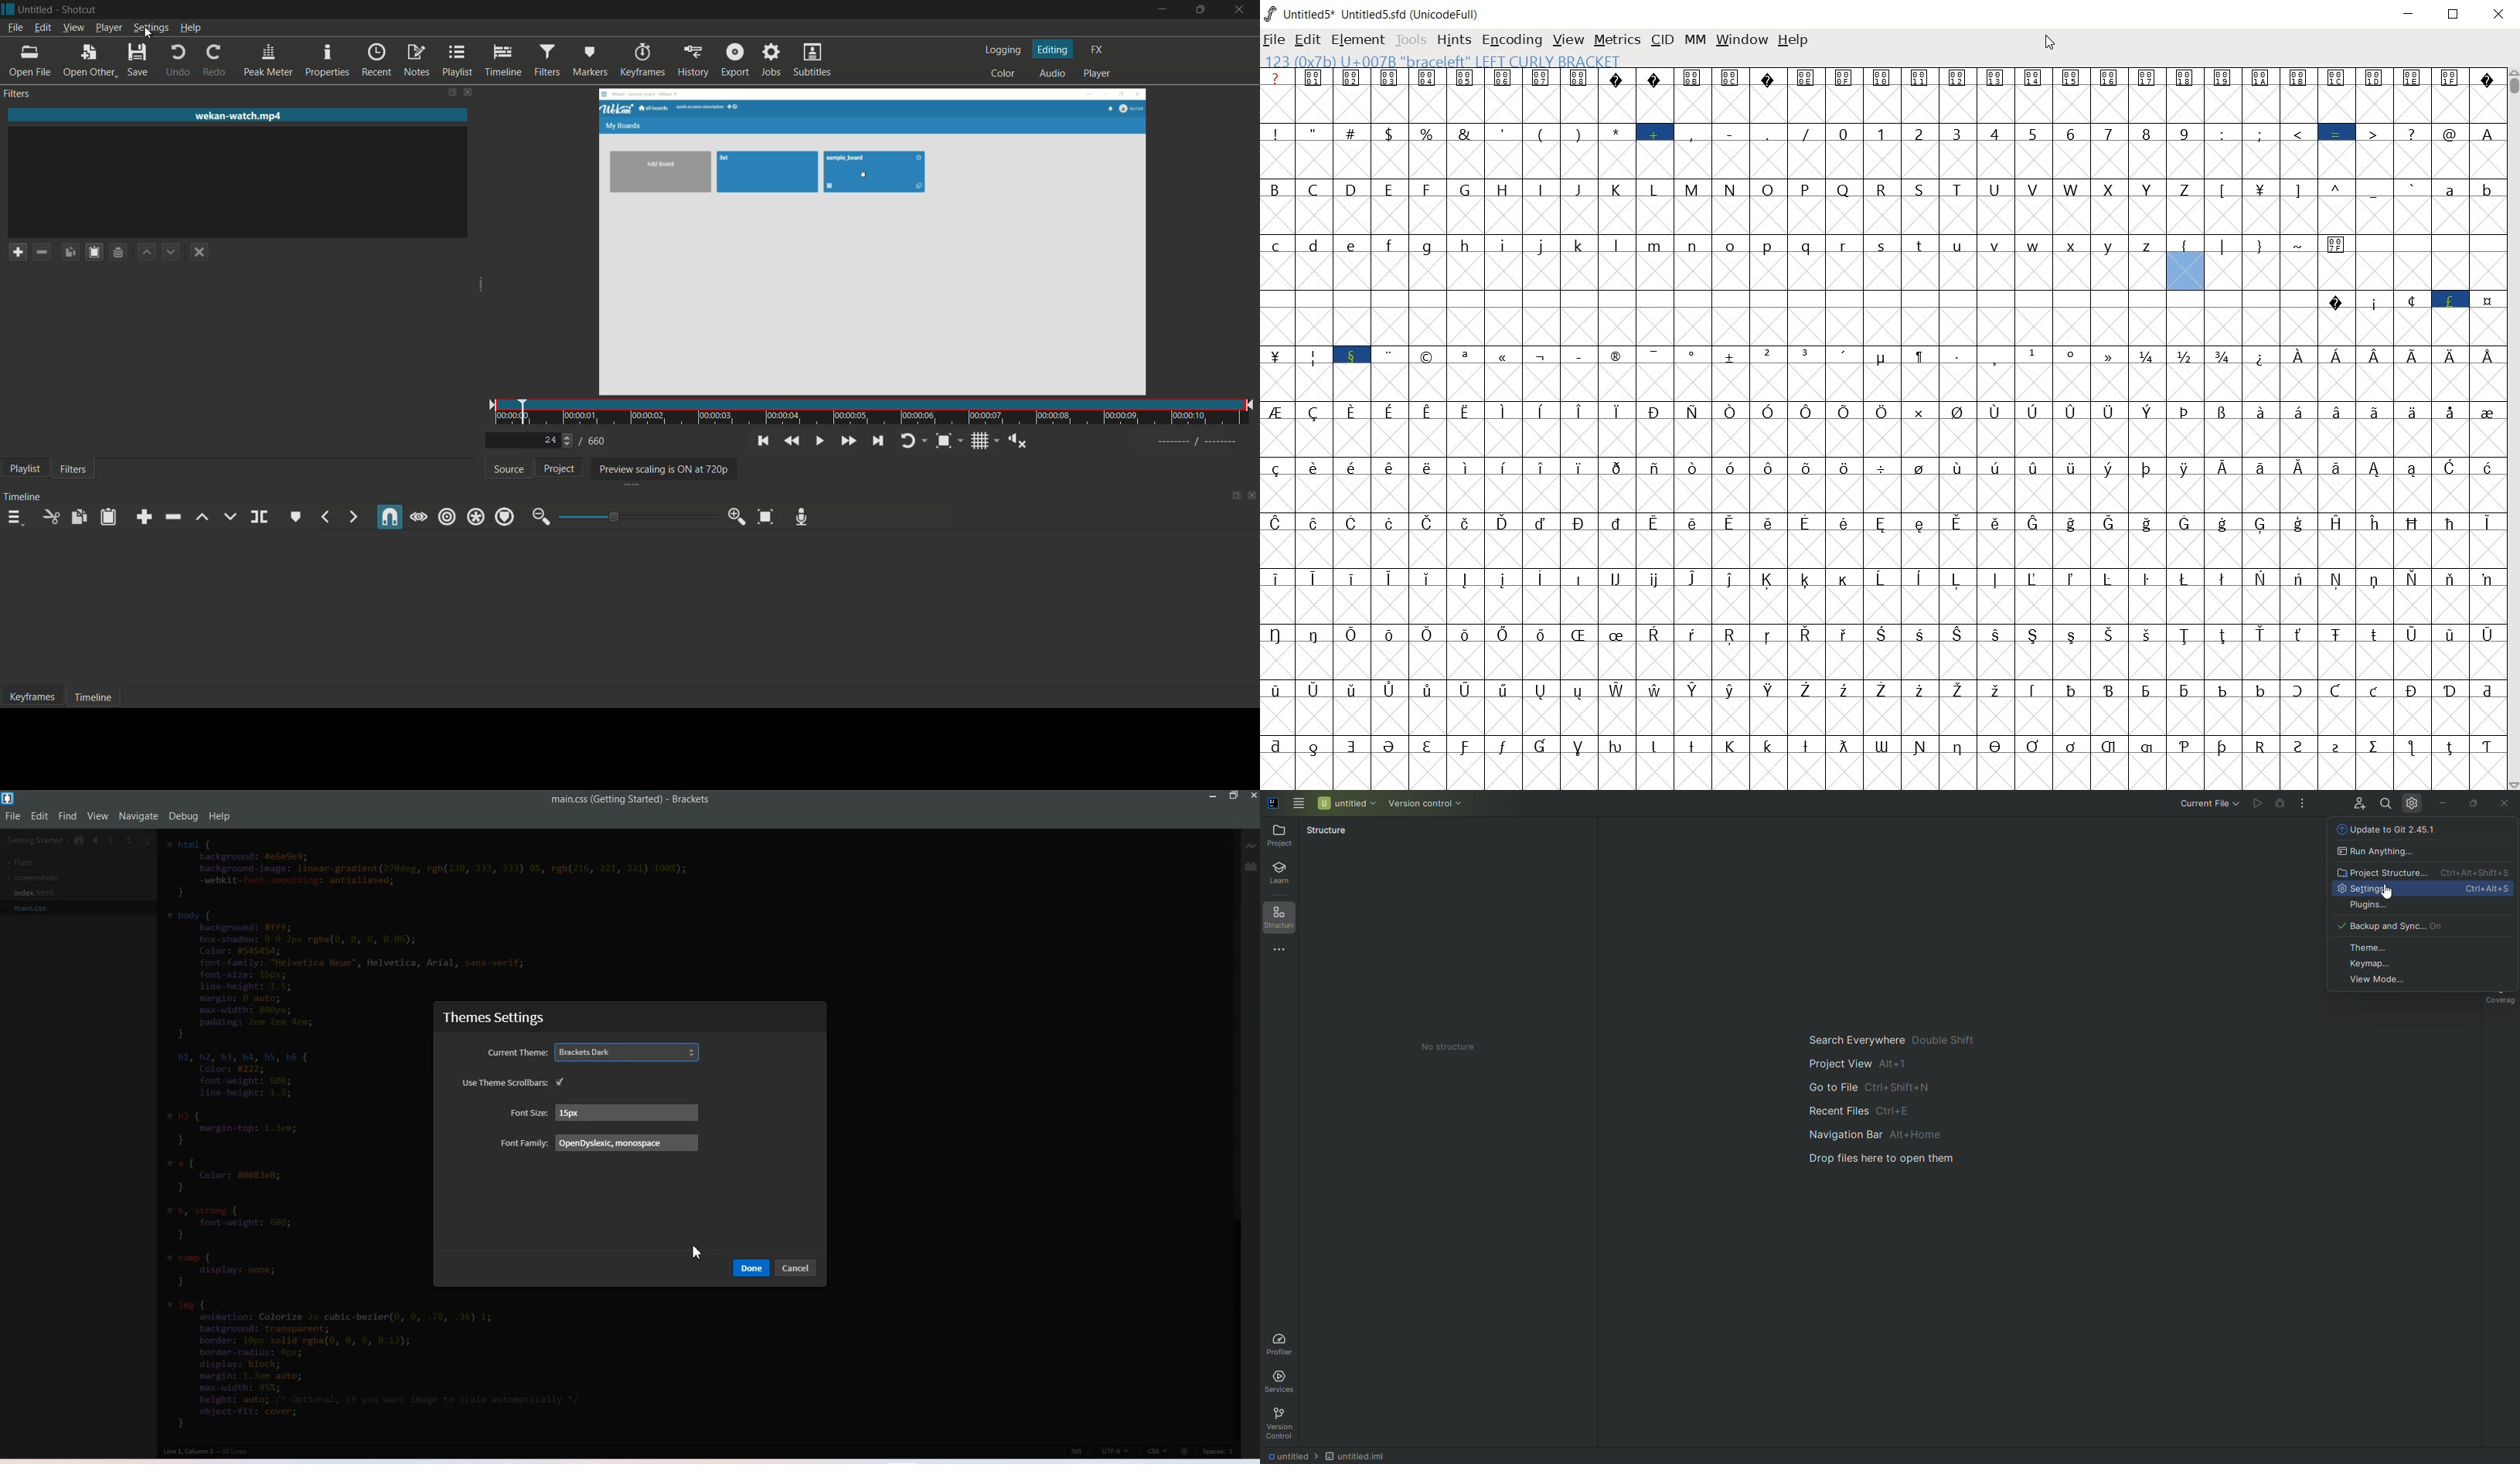 The height and width of the screenshot is (1484, 2520). Describe the element at coordinates (34, 698) in the screenshot. I see `keyframes` at that location.